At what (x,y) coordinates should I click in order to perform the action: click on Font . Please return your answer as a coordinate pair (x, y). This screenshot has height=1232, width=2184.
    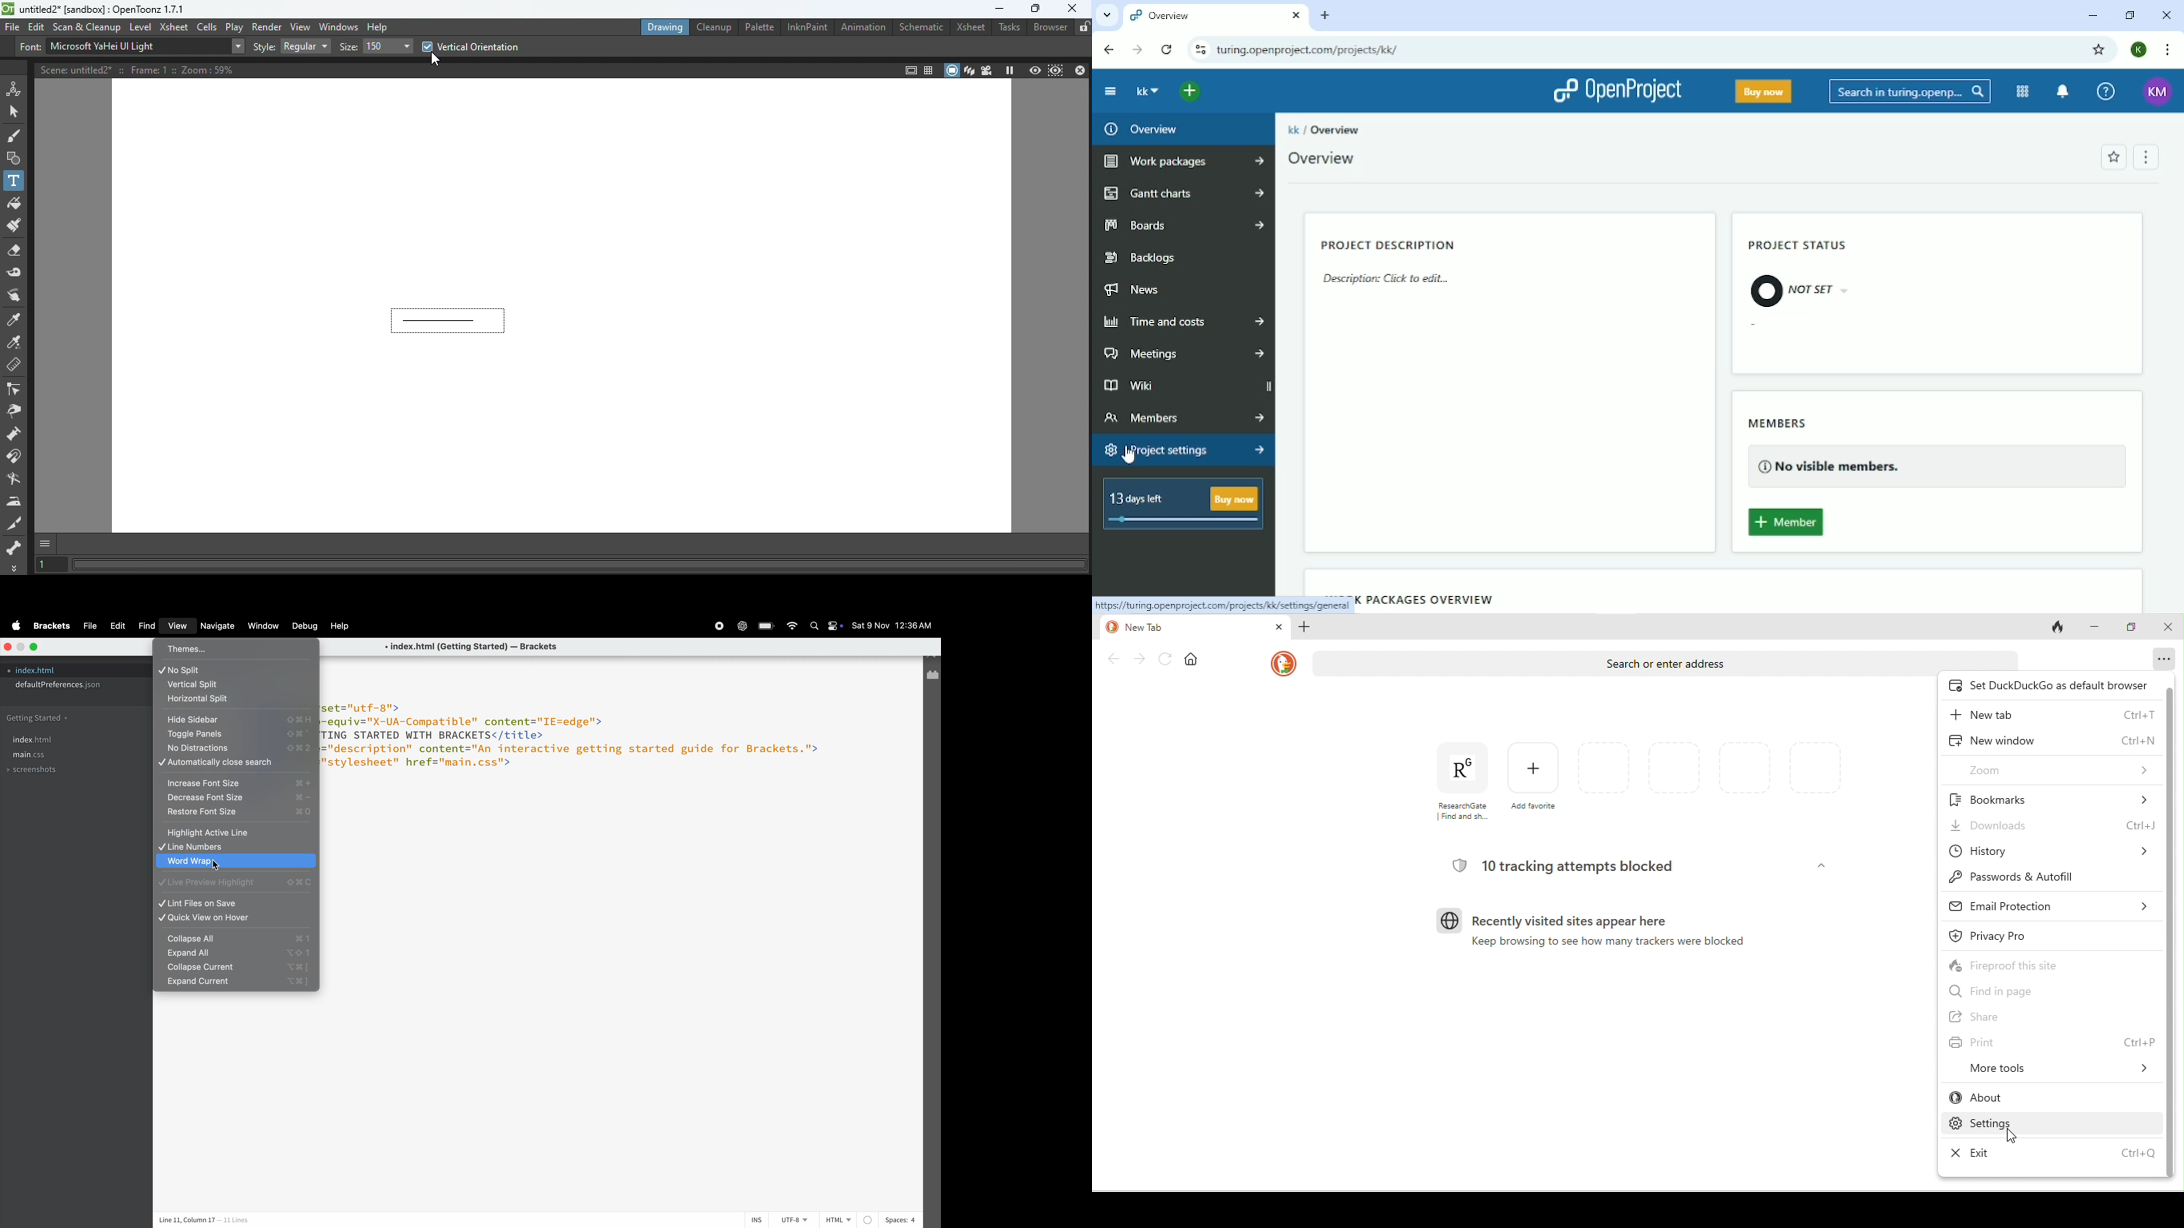
    Looking at the image, I should click on (29, 47).